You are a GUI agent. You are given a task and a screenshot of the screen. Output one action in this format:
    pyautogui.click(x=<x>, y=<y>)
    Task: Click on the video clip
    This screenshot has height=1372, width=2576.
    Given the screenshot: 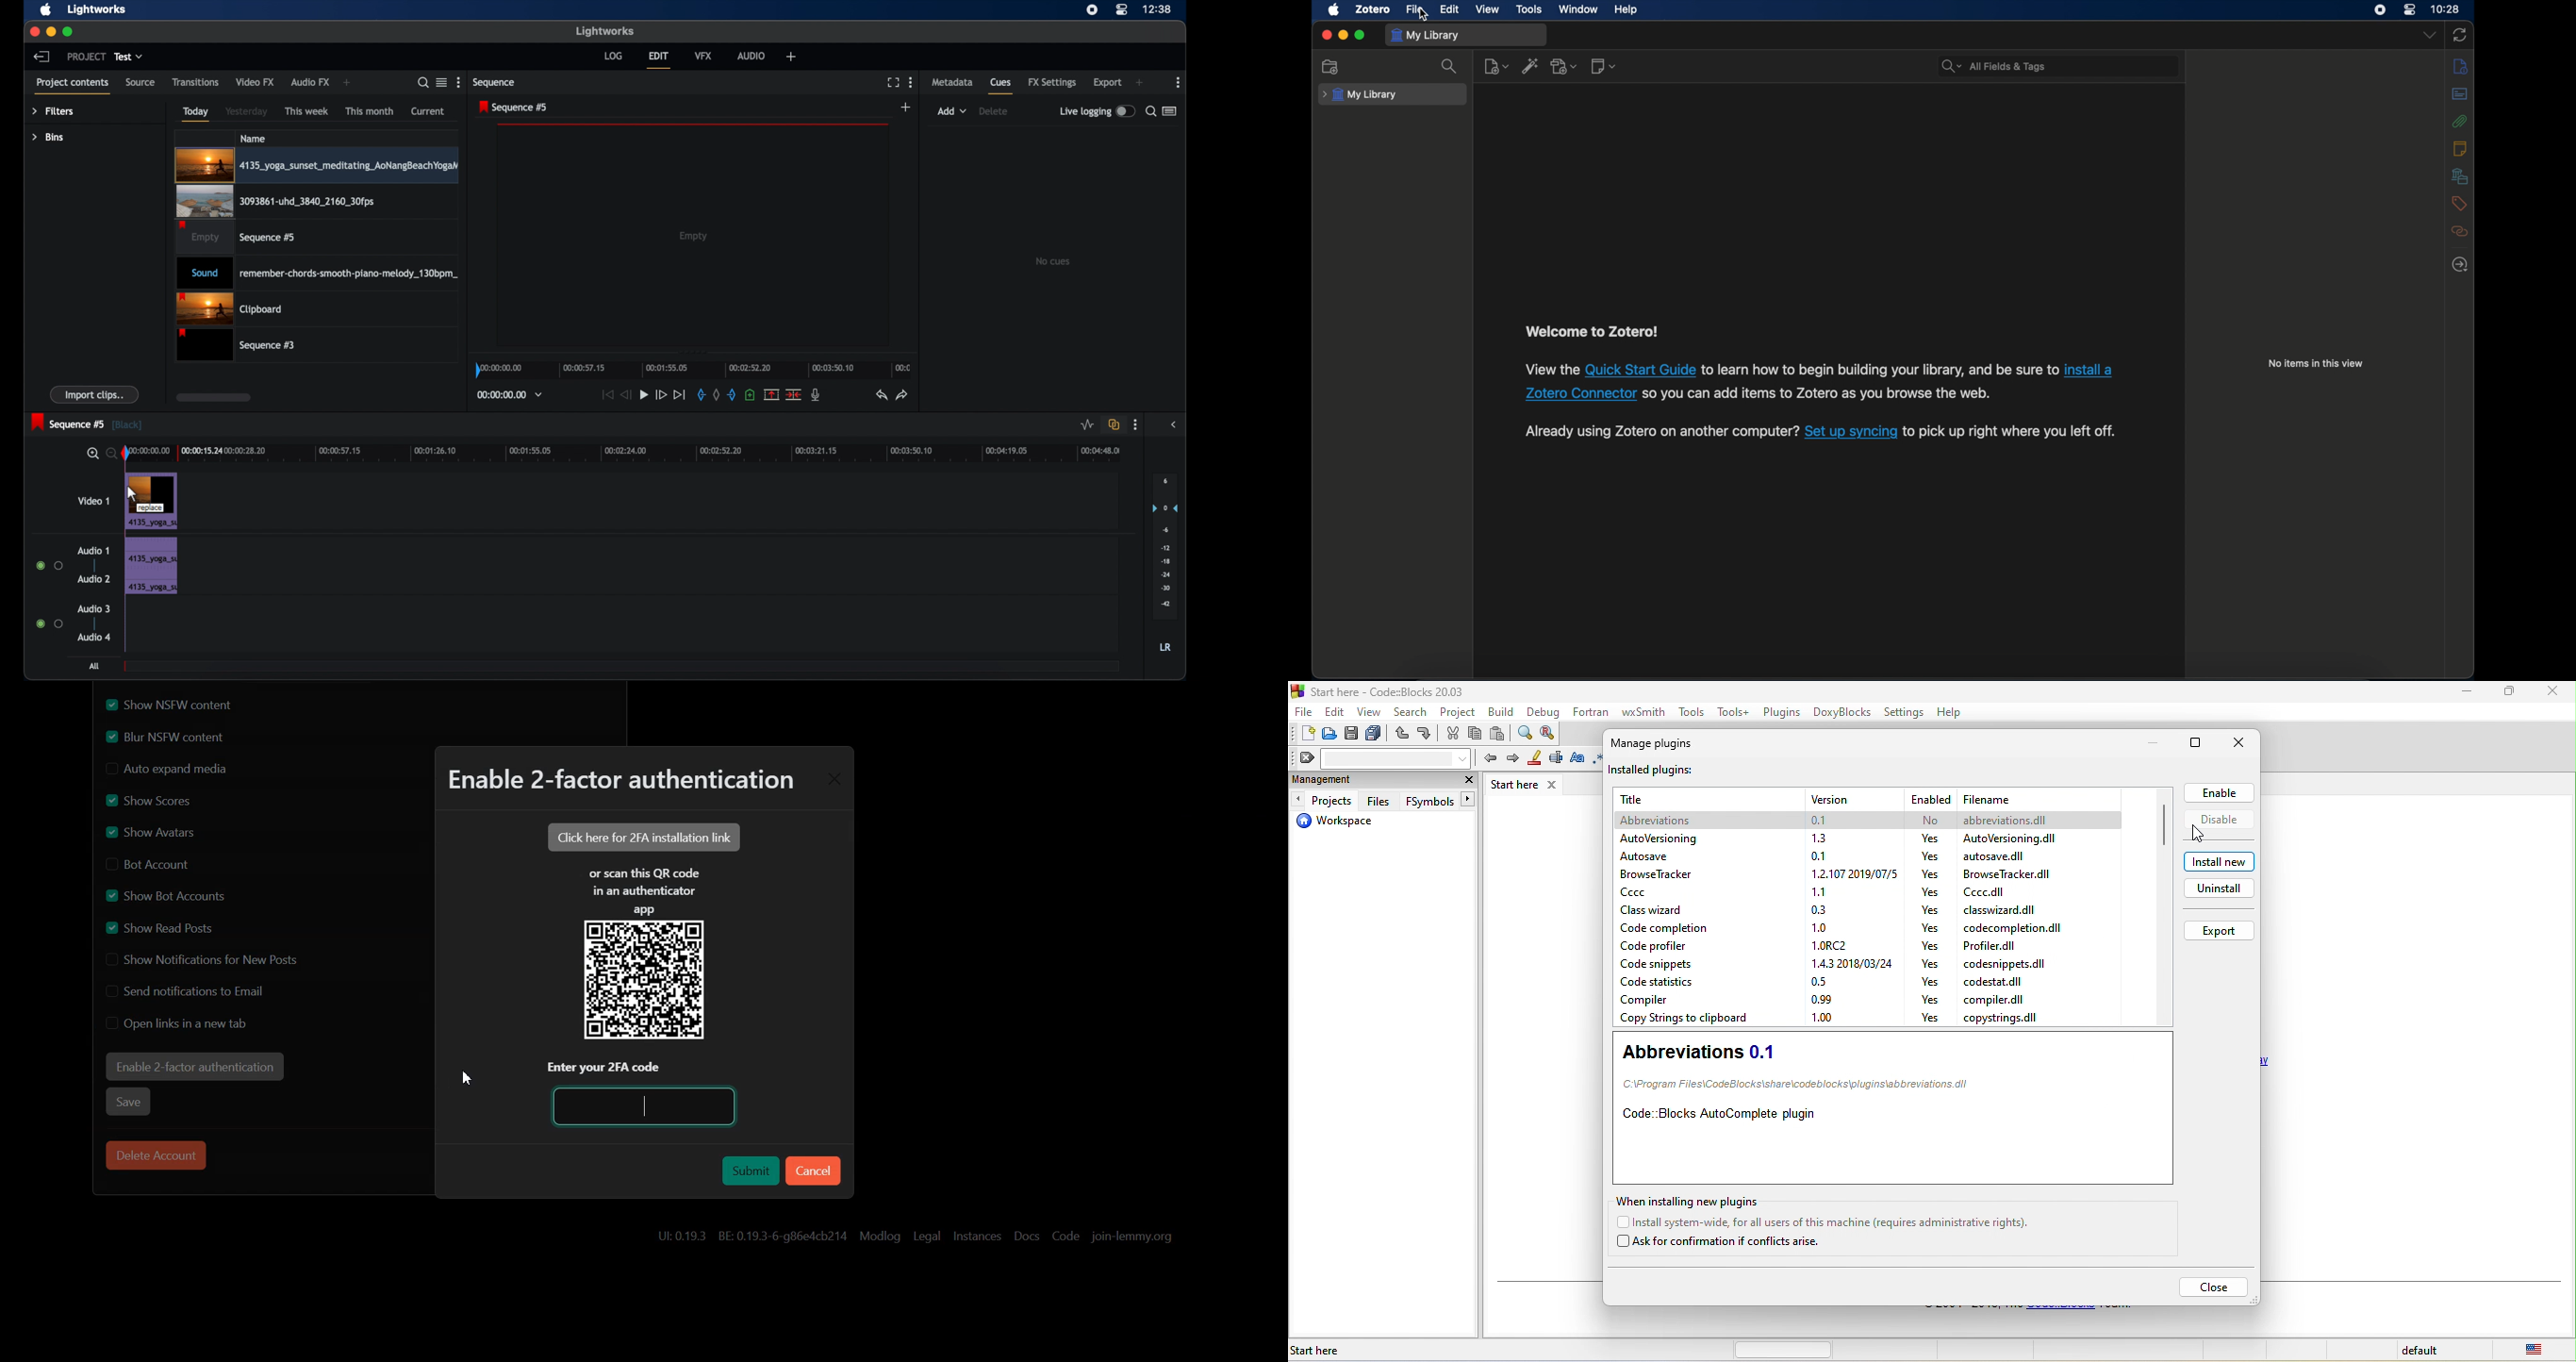 What is the action you would take?
    pyautogui.click(x=275, y=202)
    